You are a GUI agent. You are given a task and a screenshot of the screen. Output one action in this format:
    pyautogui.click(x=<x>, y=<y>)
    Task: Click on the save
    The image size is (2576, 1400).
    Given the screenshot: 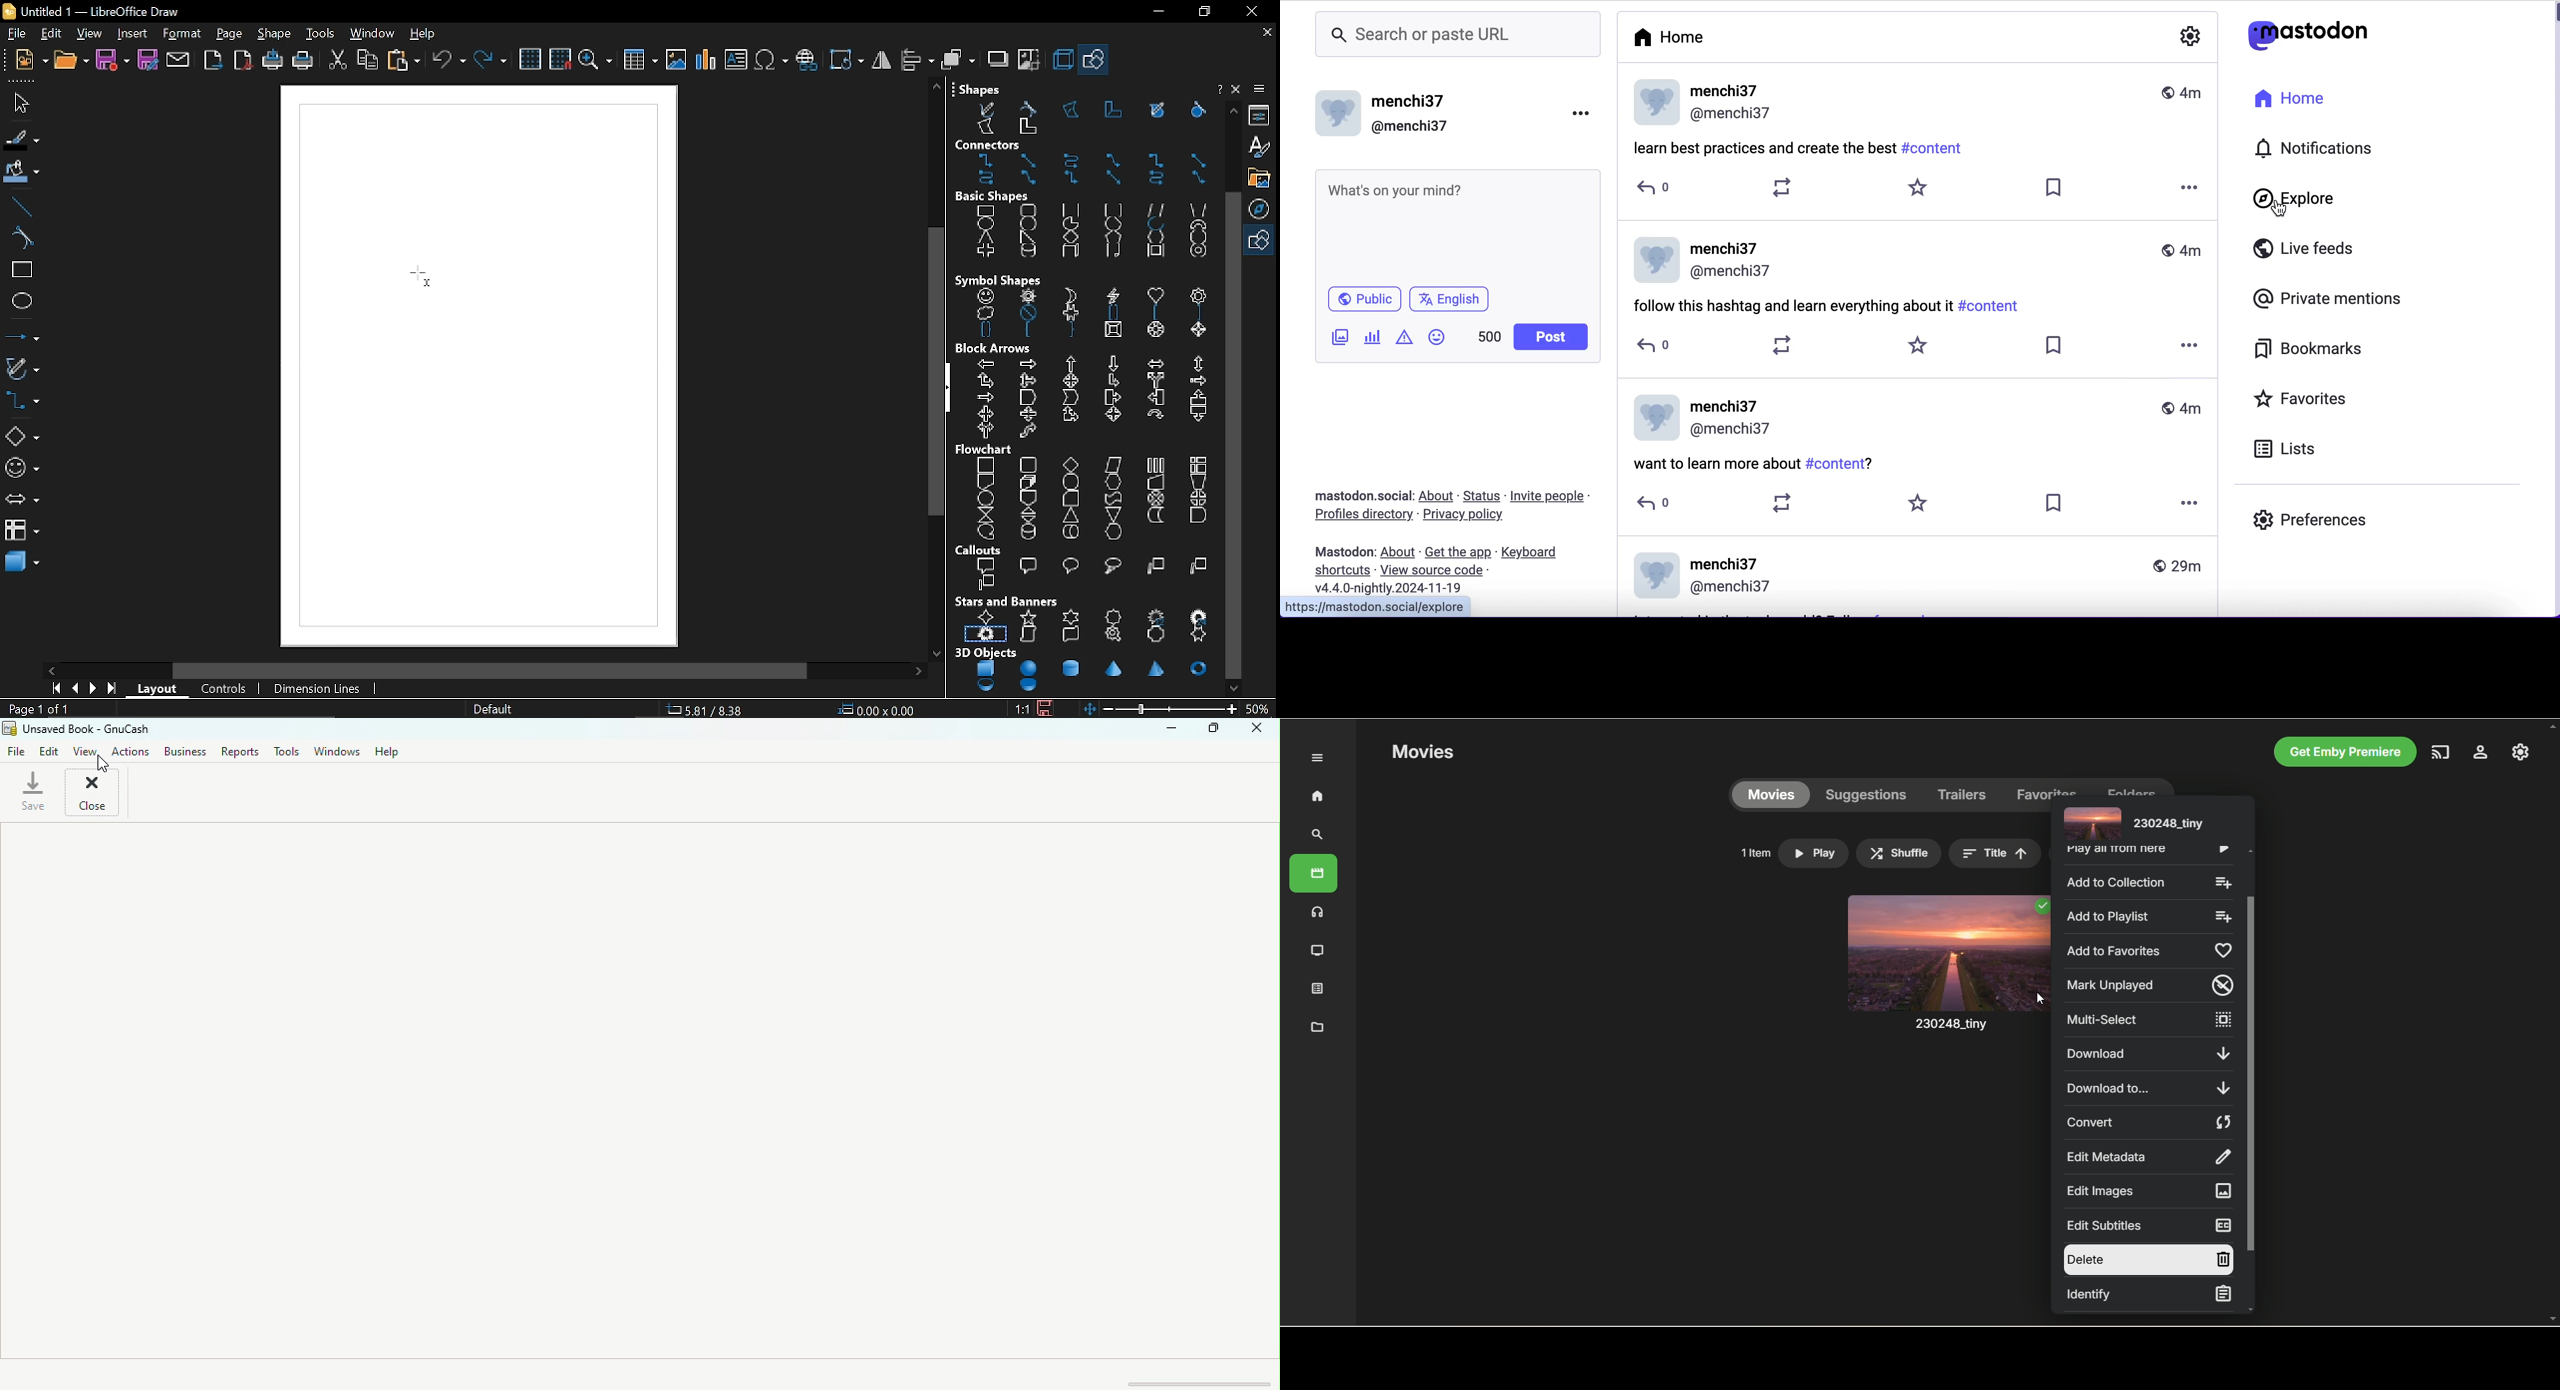 What is the action you would take?
    pyautogui.click(x=2054, y=186)
    